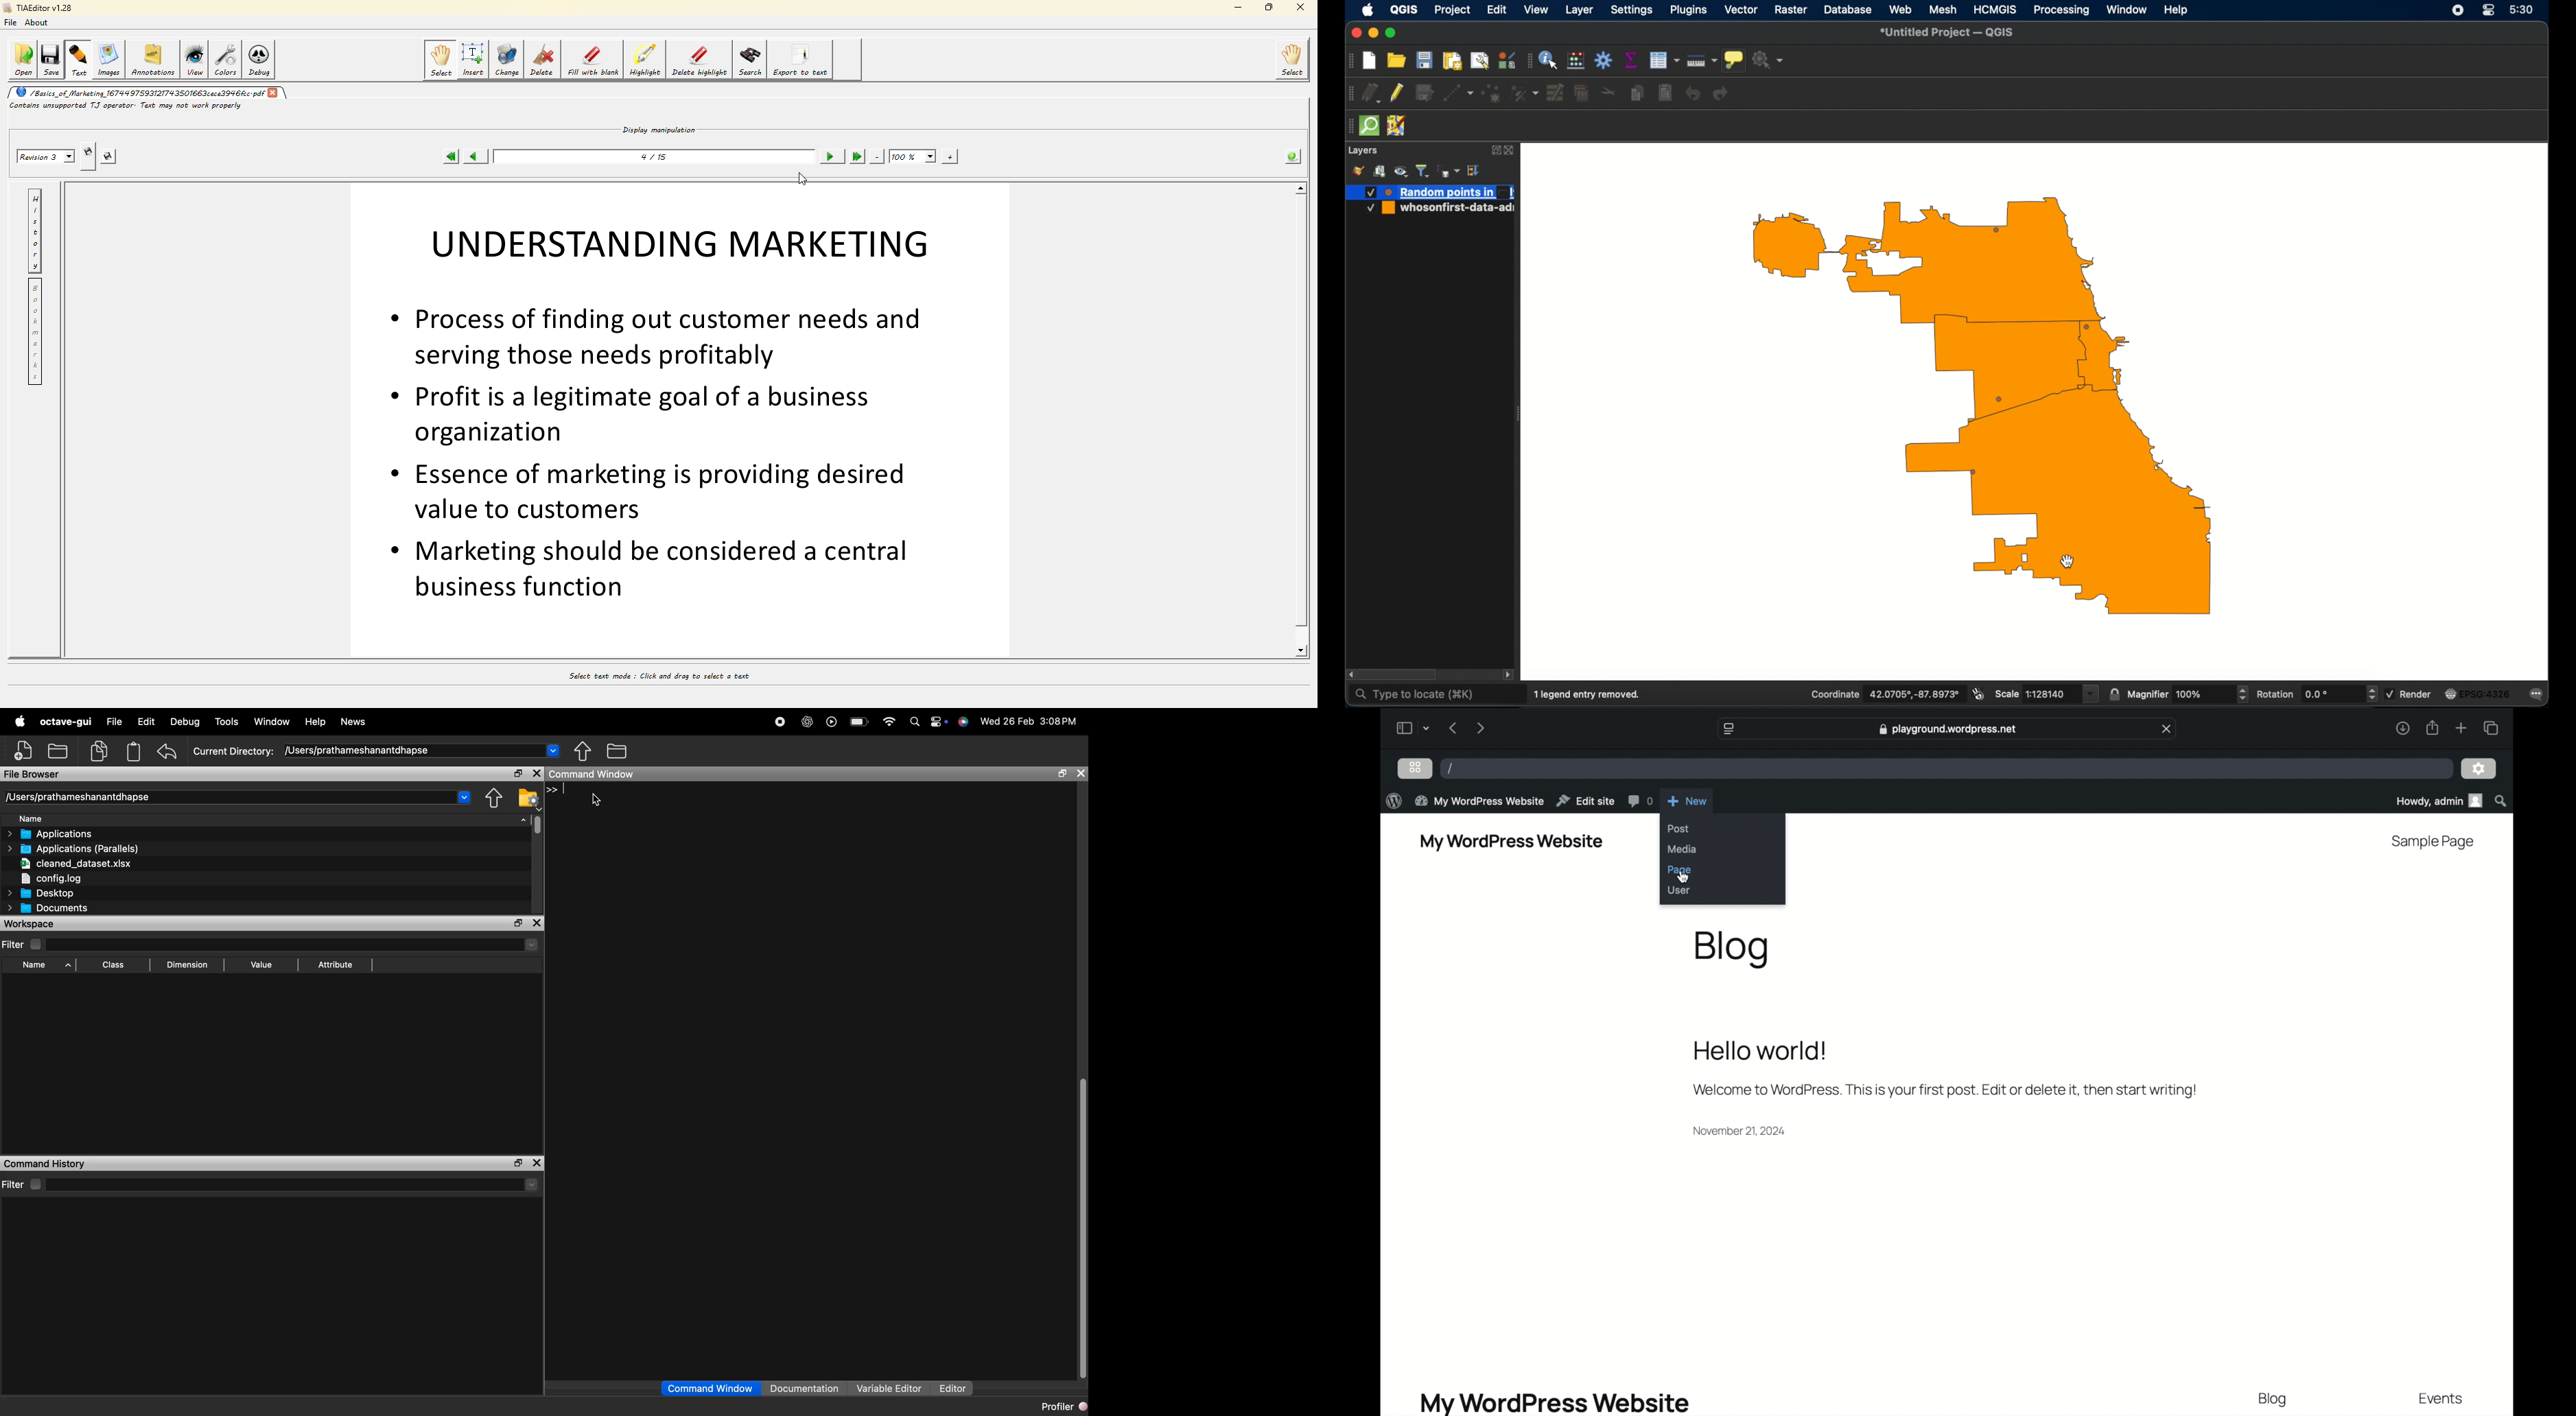 The height and width of the screenshot is (1428, 2576). Describe the element at coordinates (956, 1387) in the screenshot. I see `Editor` at that location.